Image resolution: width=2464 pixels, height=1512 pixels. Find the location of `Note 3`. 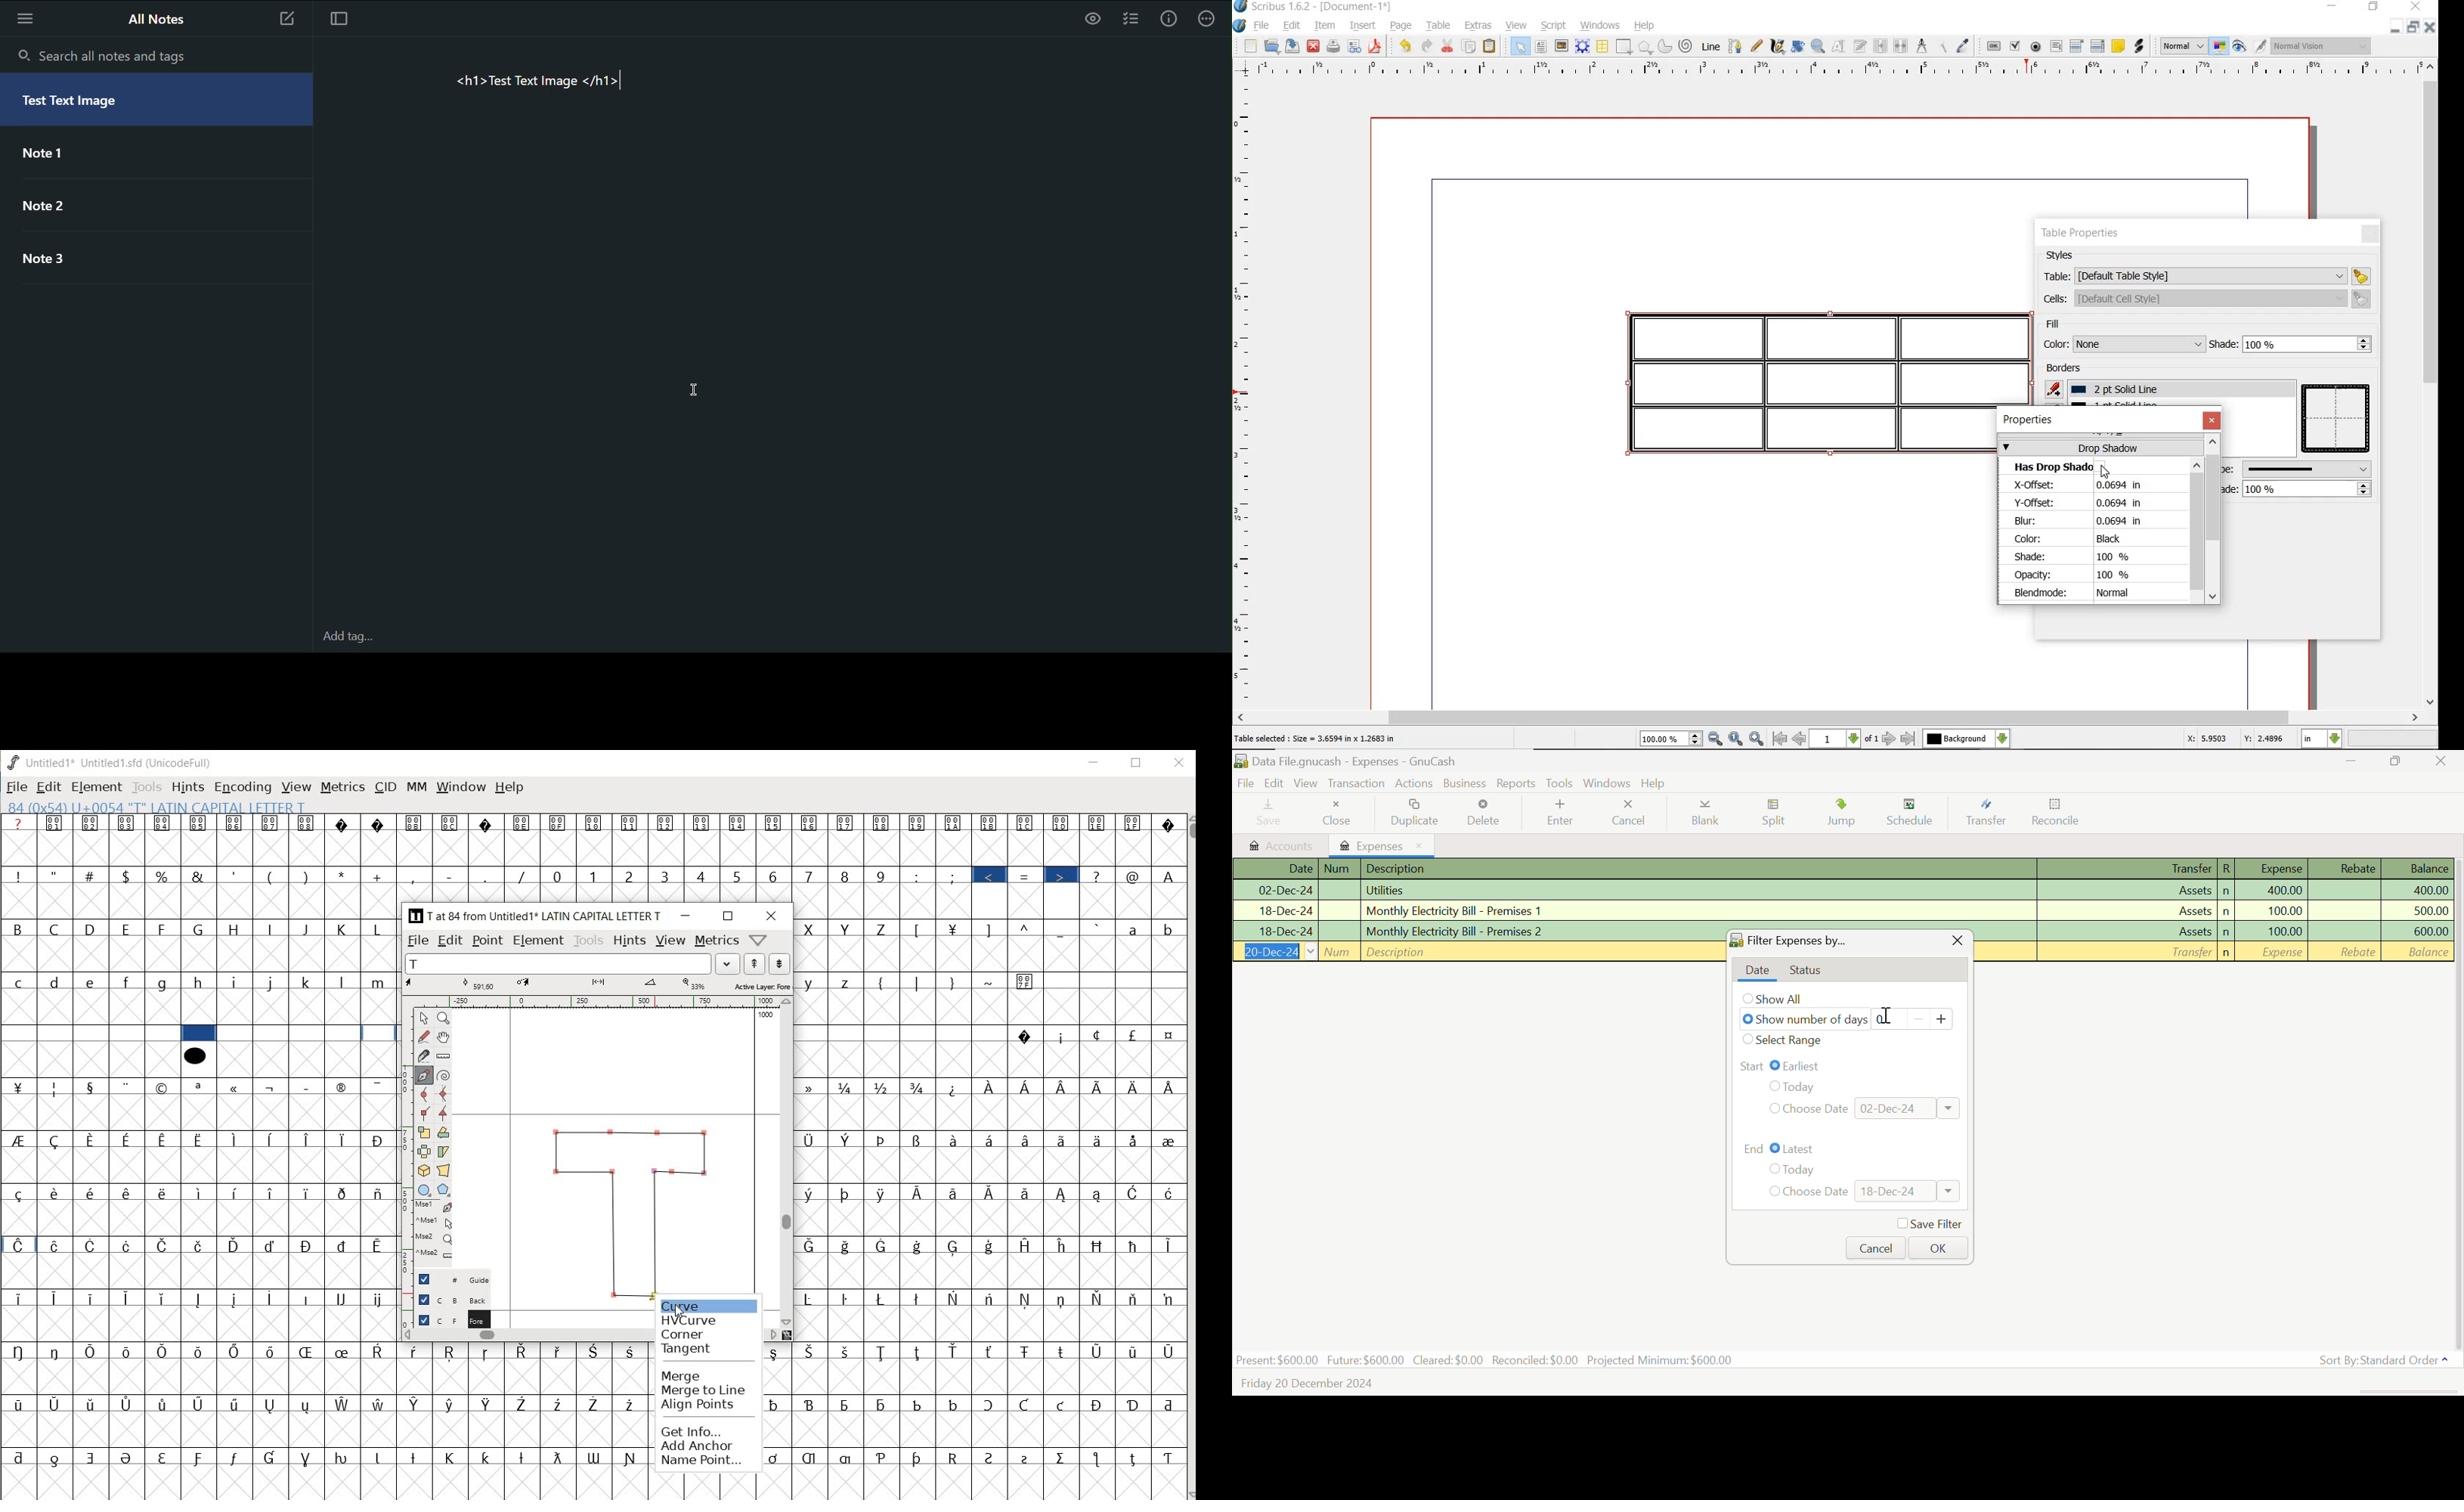

Note 3 is located at coordinates (63, 262).